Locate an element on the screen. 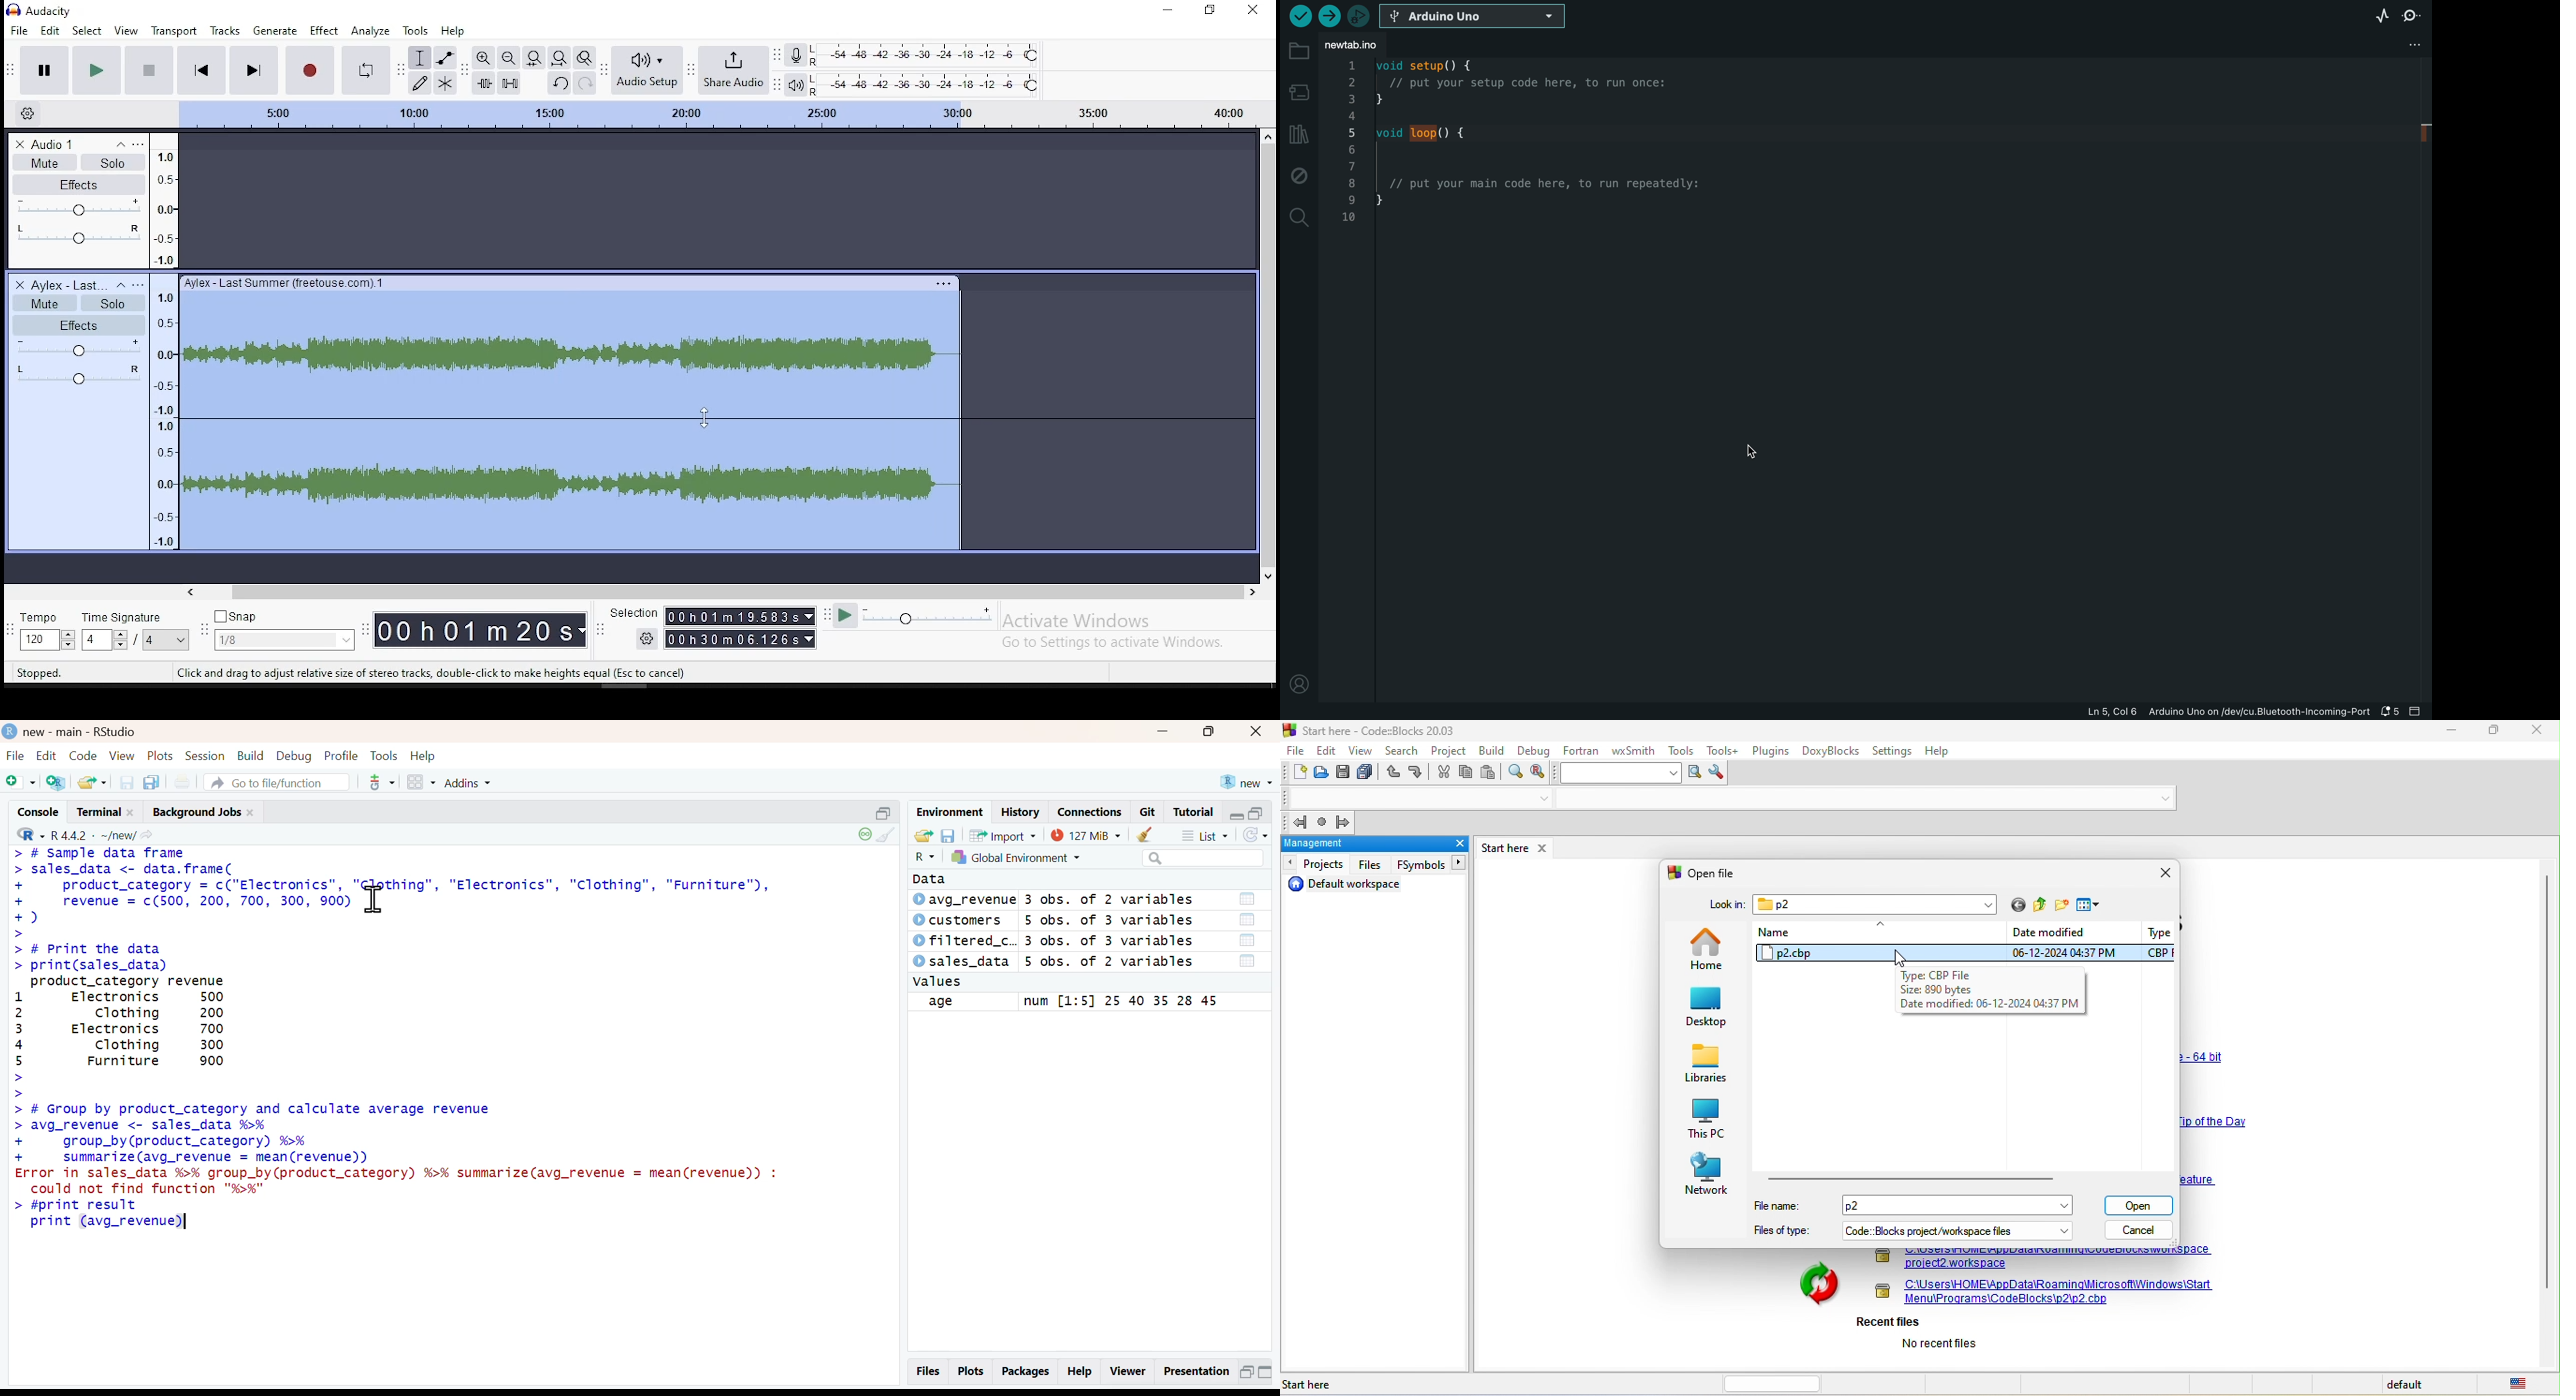  open file is located at coordinates (1707, 873).